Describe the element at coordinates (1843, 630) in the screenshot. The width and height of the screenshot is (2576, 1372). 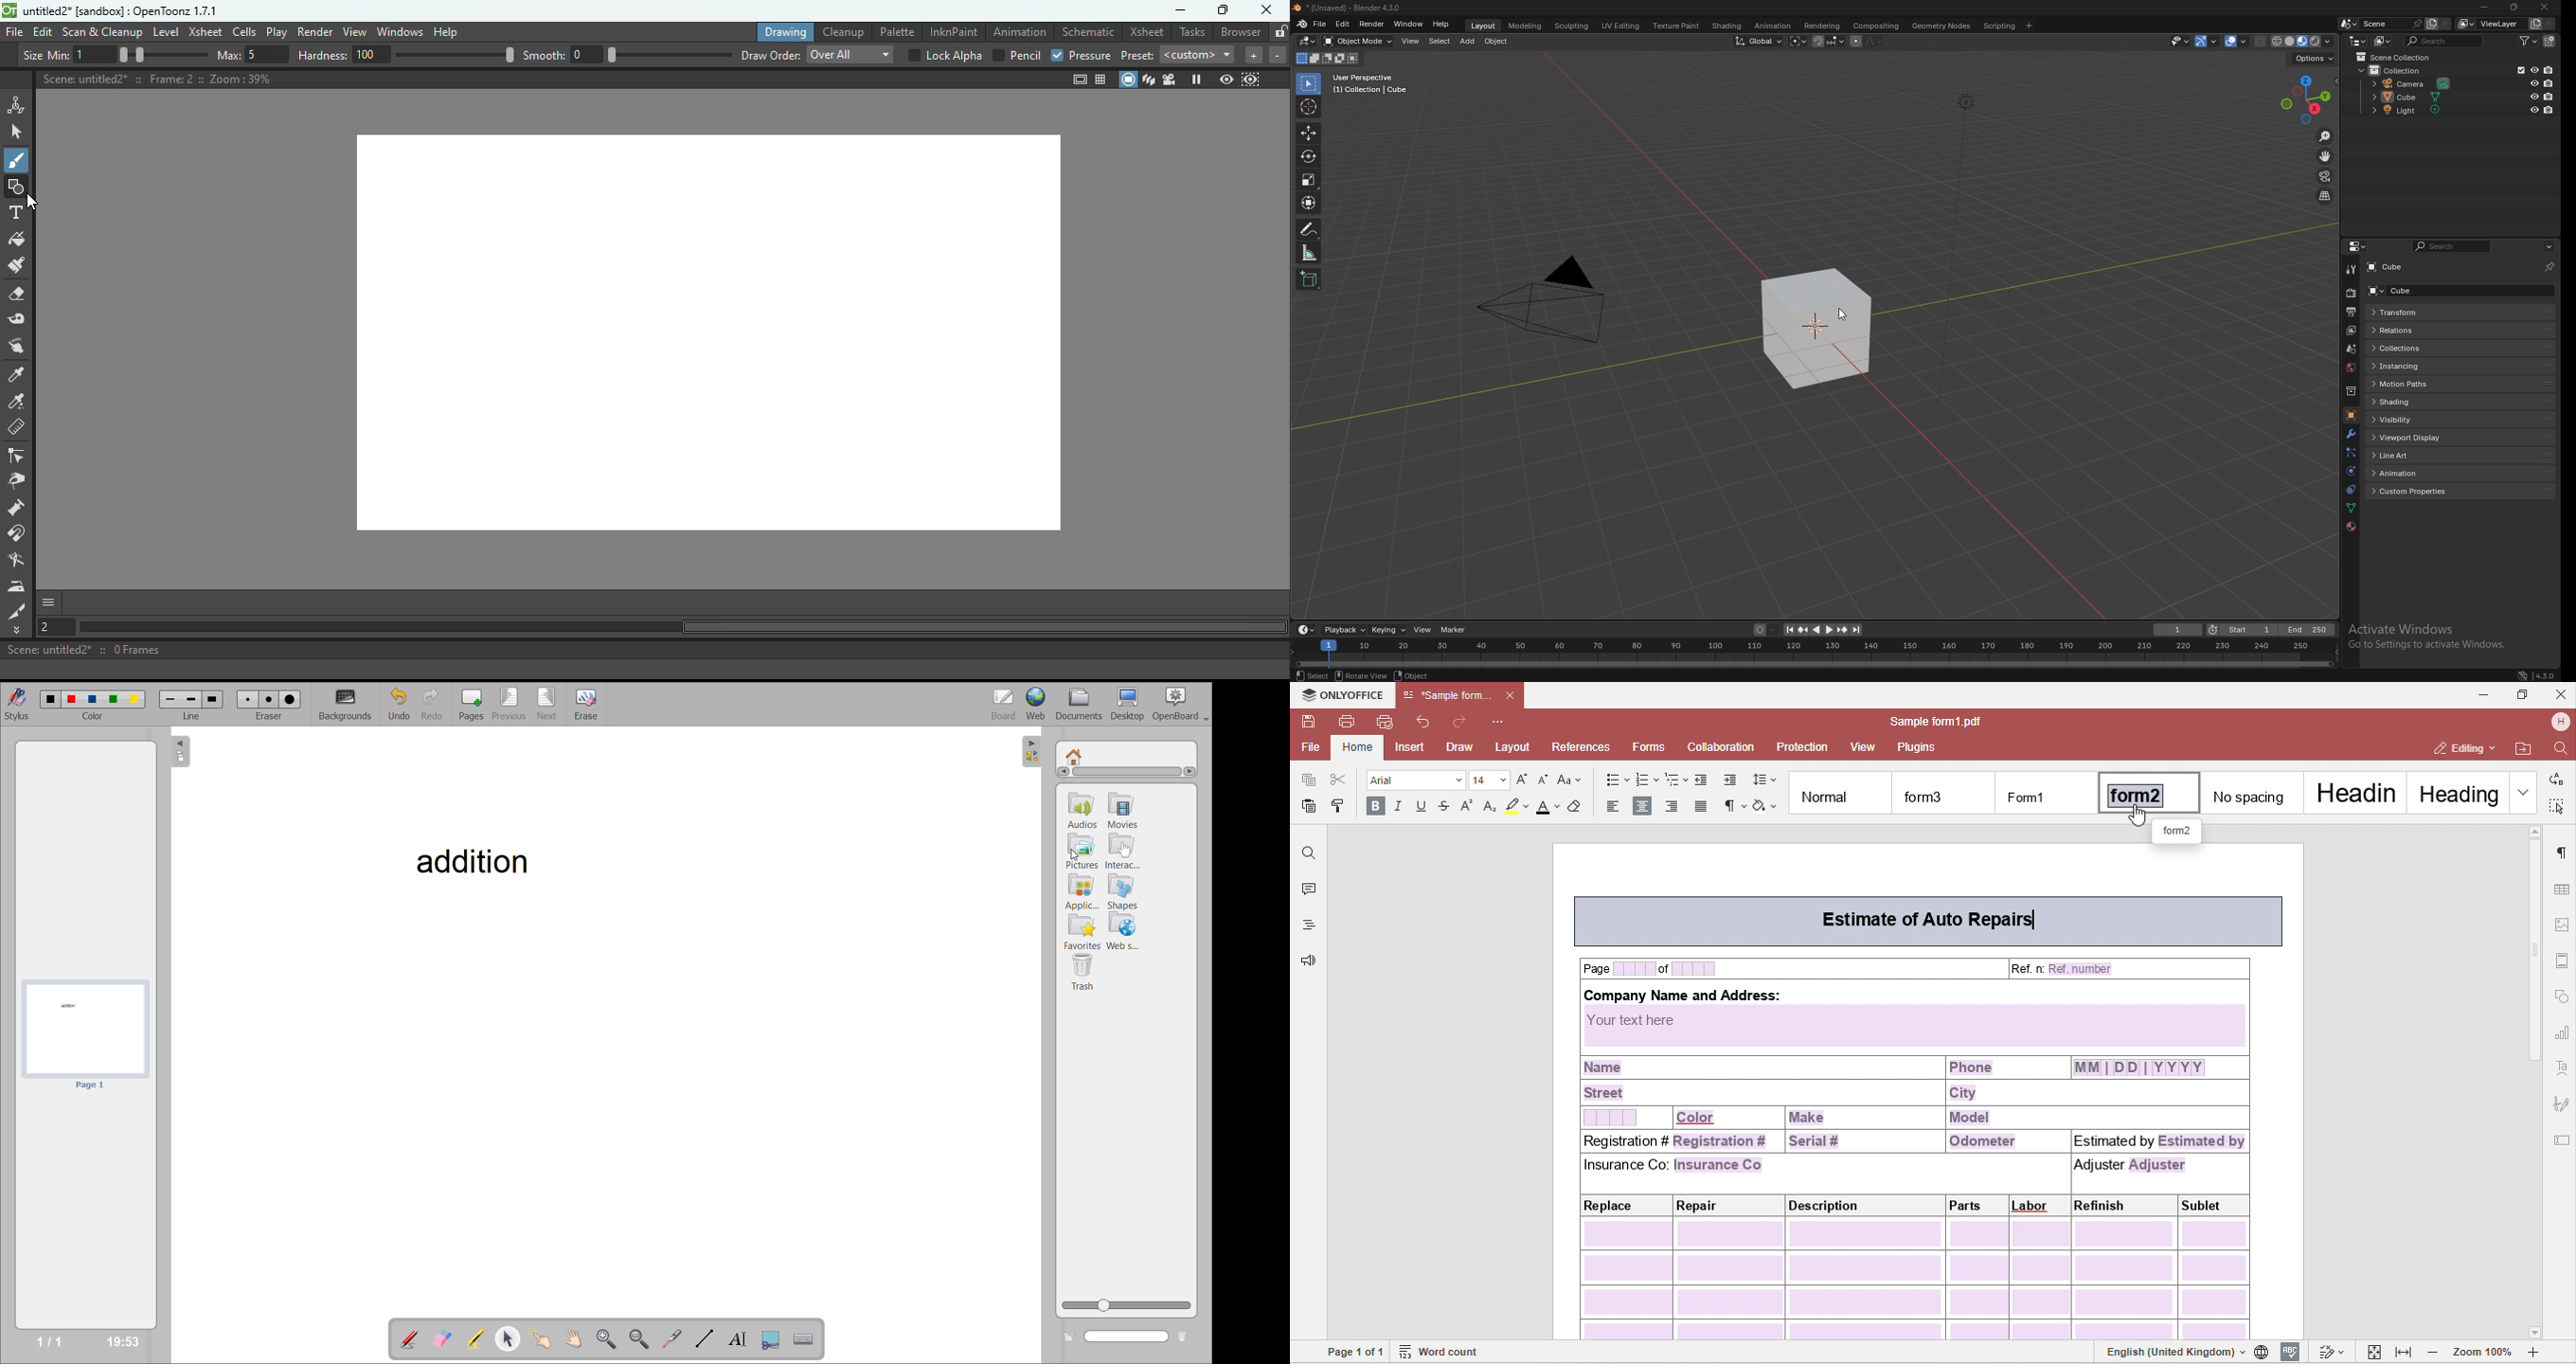
I see `jump to keyframe` at that location.